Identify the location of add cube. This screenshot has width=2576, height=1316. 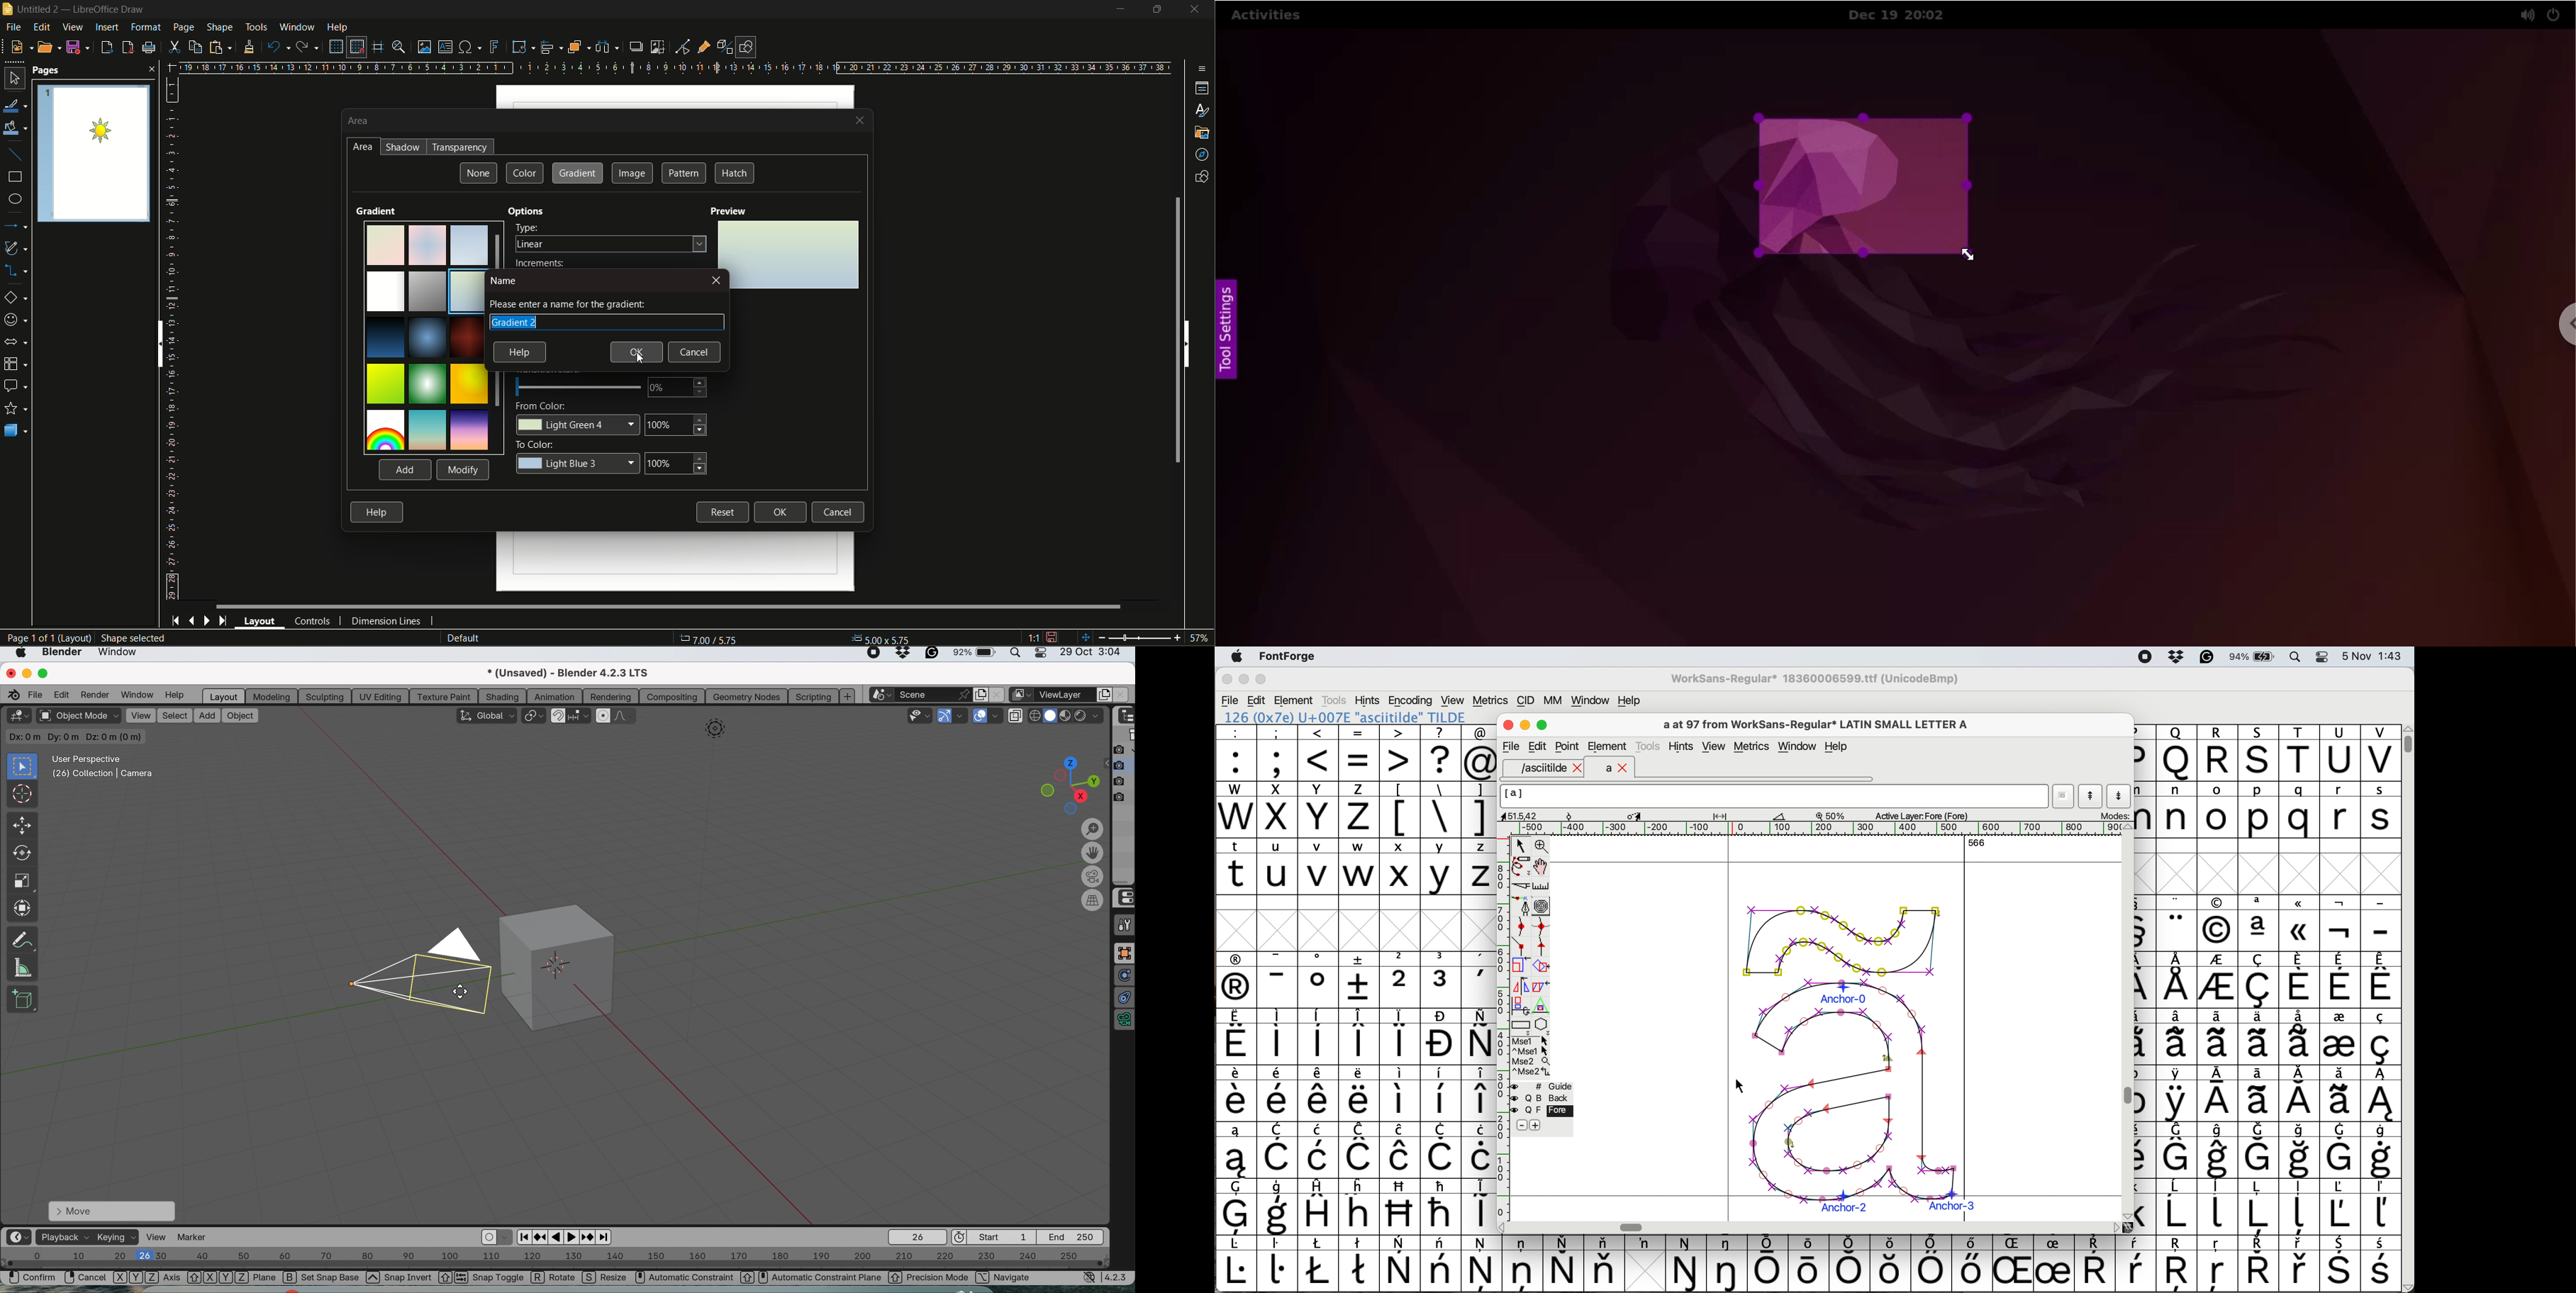
(22, 999).